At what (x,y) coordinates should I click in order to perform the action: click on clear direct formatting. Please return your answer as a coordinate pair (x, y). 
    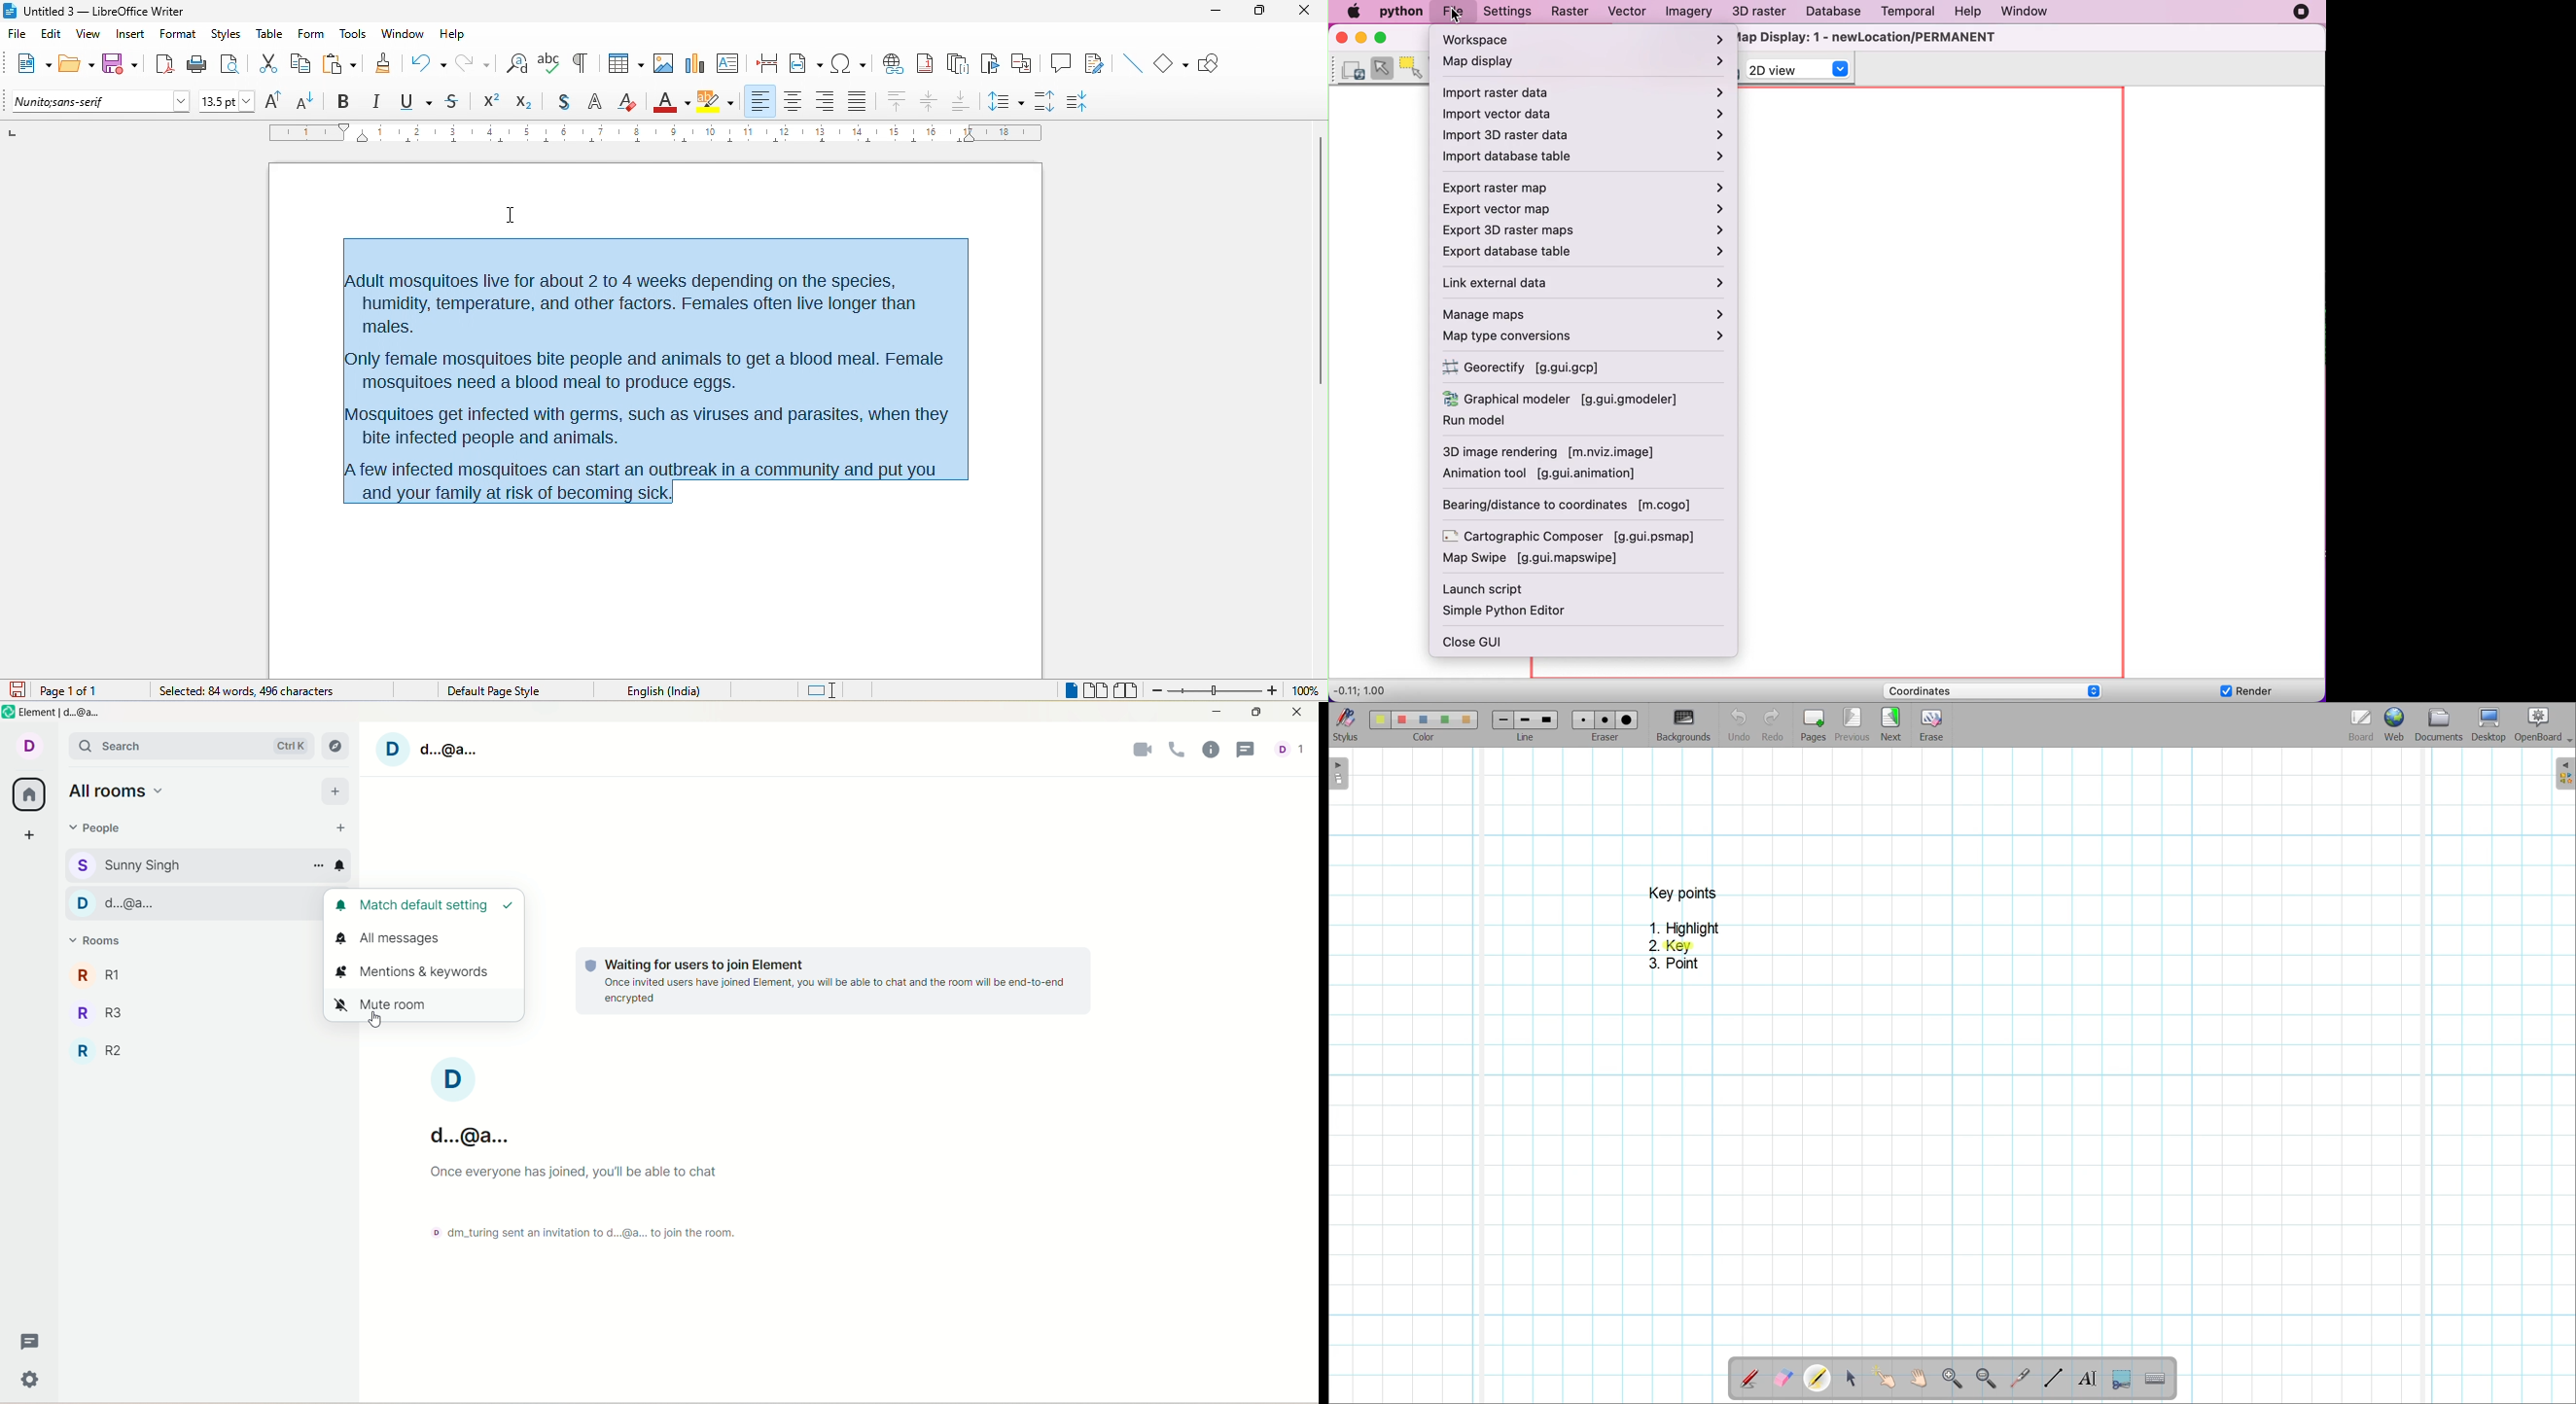
    Looking at the image, I should click on (628, 101).